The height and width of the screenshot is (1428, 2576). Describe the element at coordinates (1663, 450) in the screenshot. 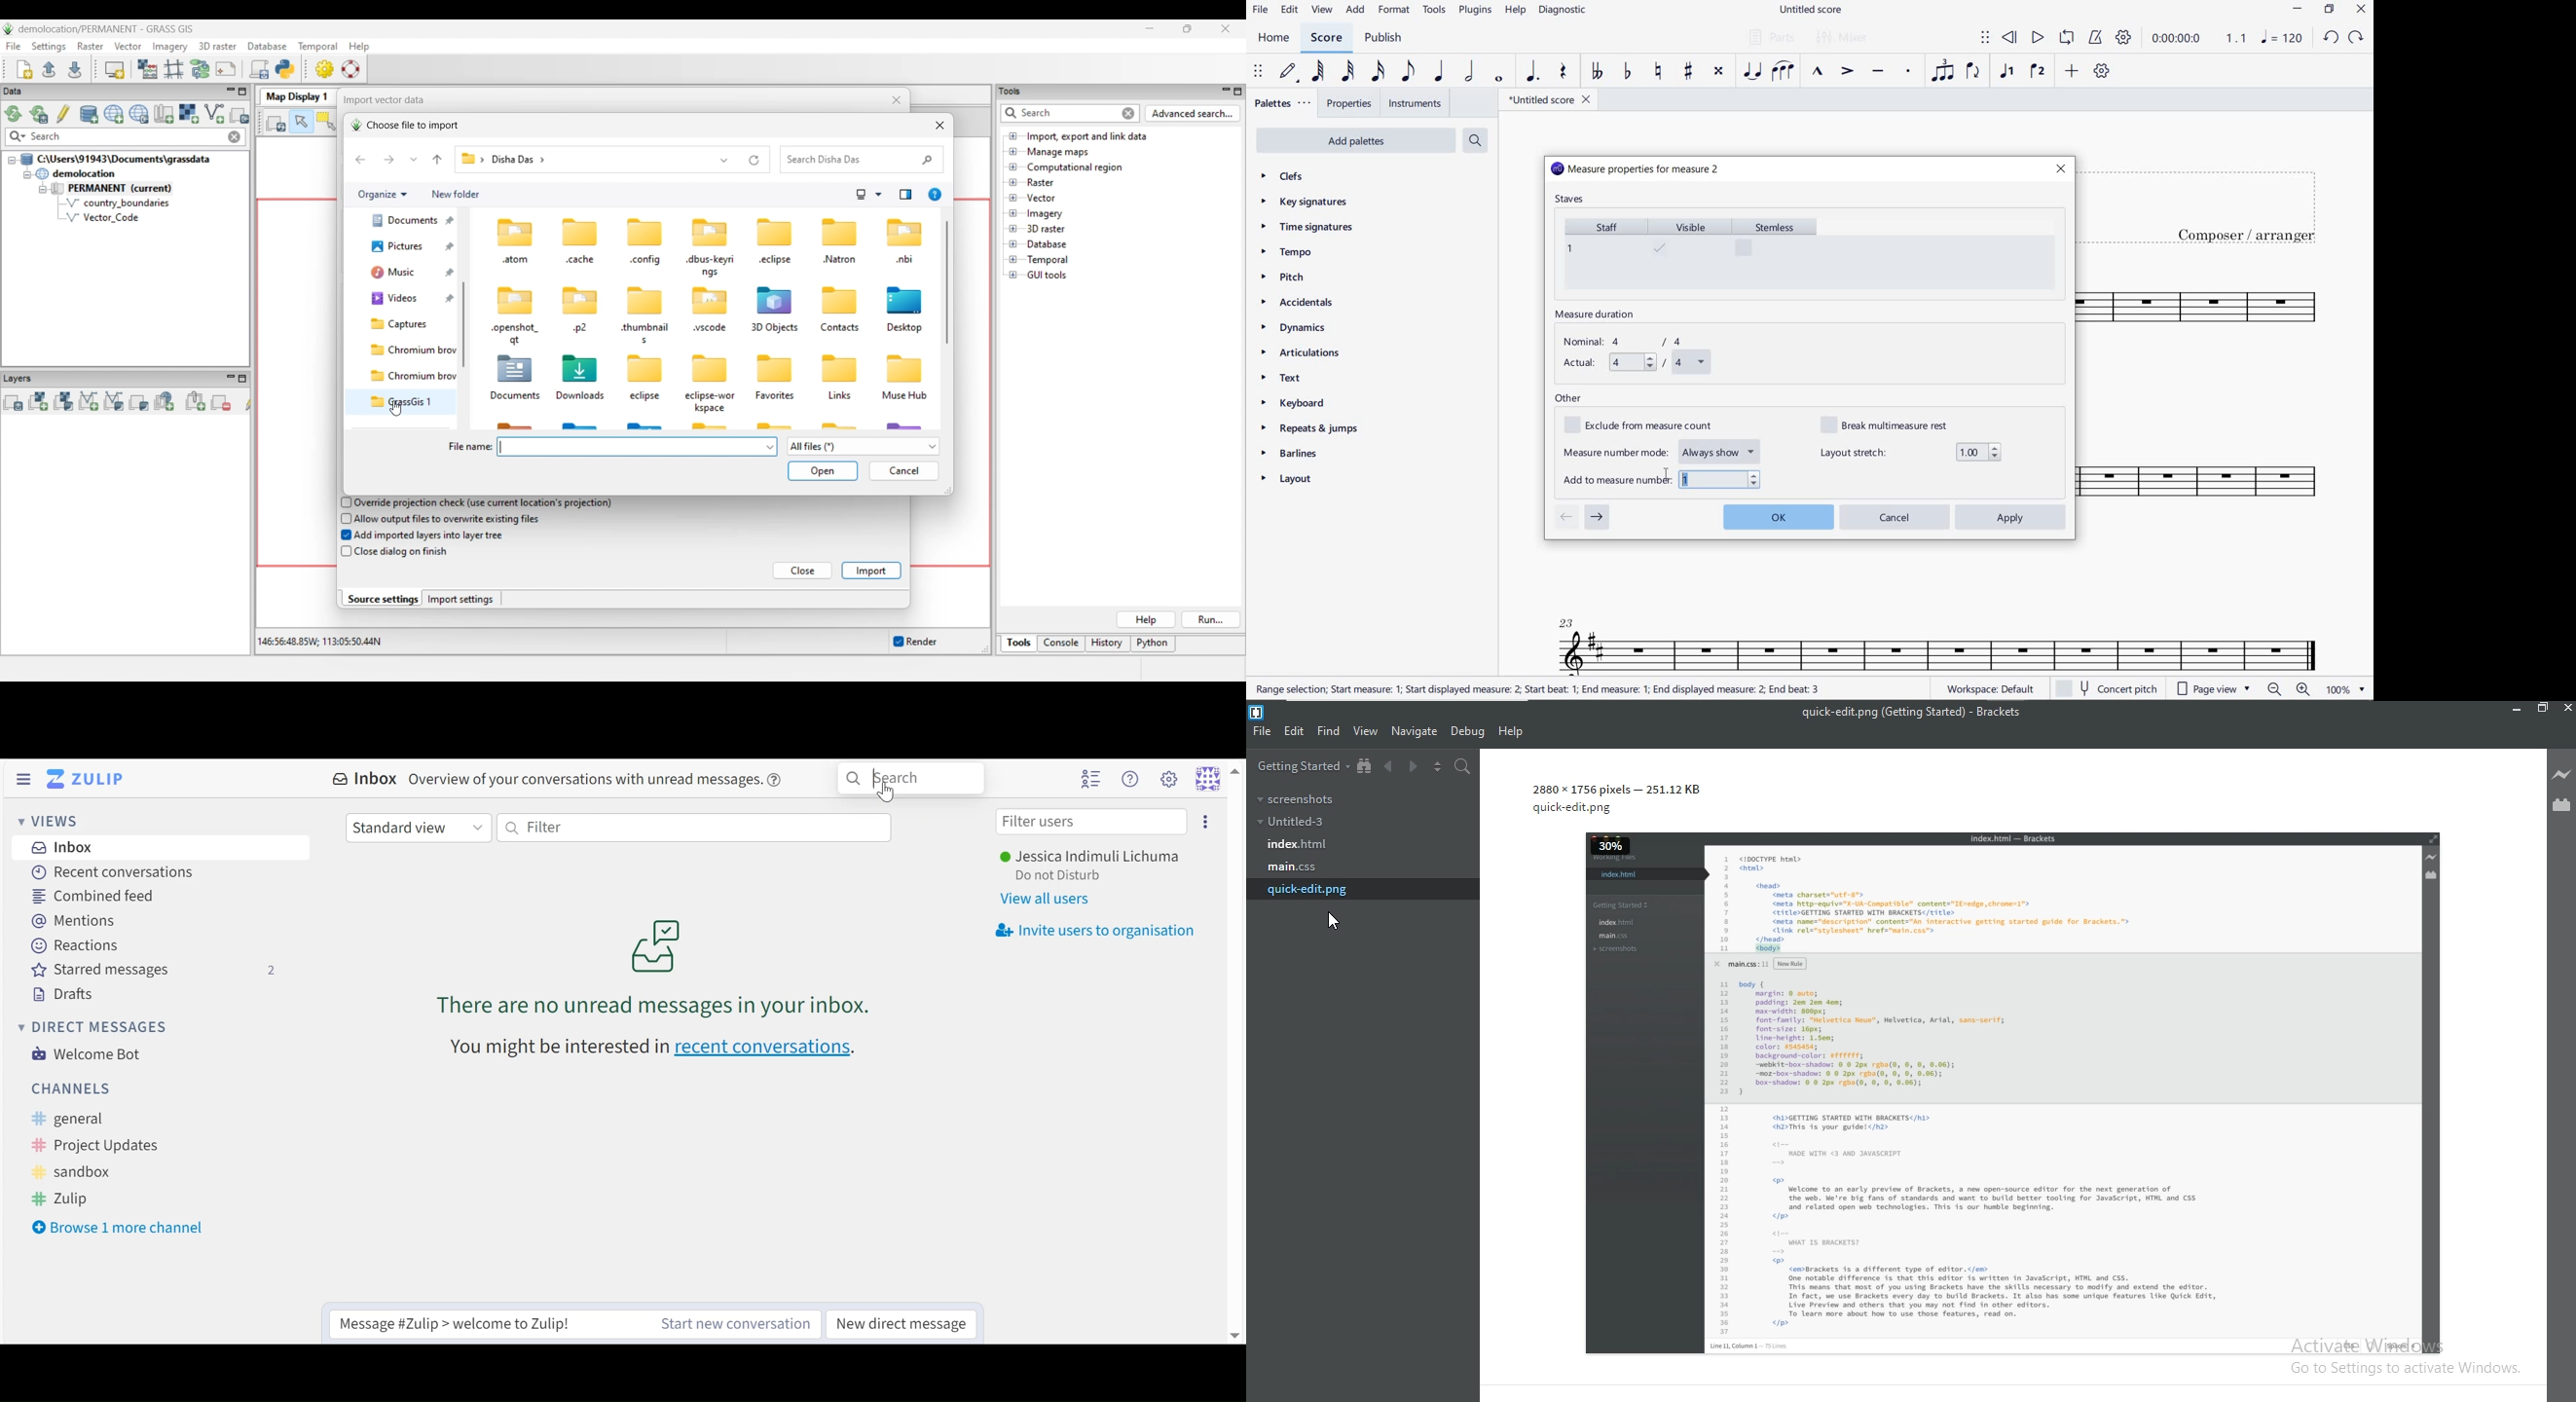

I see `measure number mode` at that location.